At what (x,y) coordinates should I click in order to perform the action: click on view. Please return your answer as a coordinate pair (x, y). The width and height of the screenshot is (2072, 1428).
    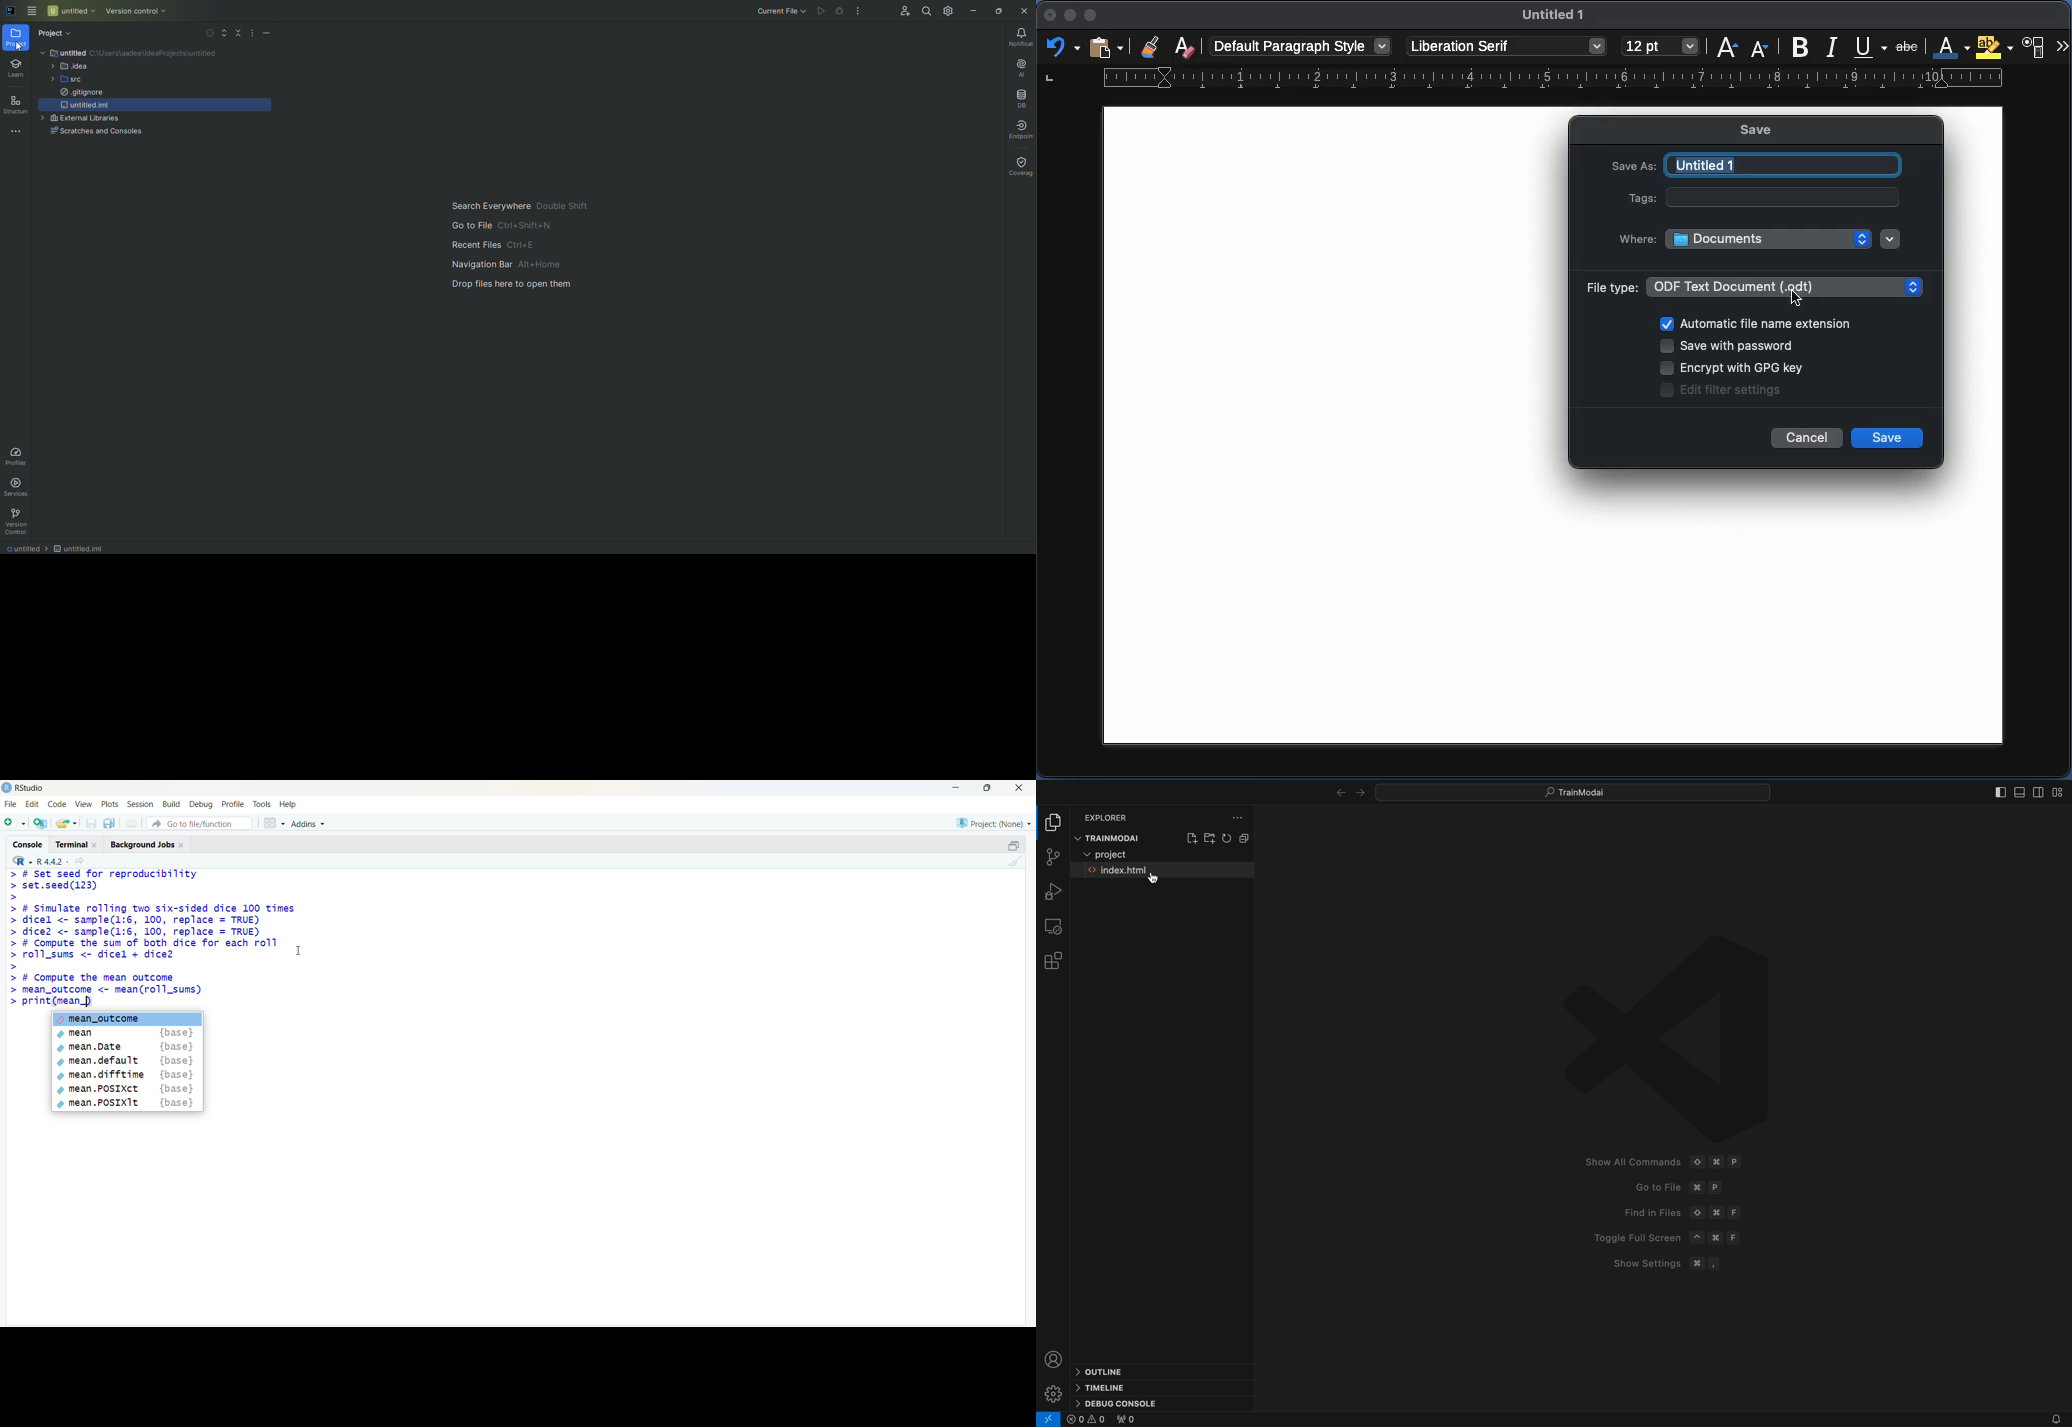
    Looking at the image, I should click on (84, 804).